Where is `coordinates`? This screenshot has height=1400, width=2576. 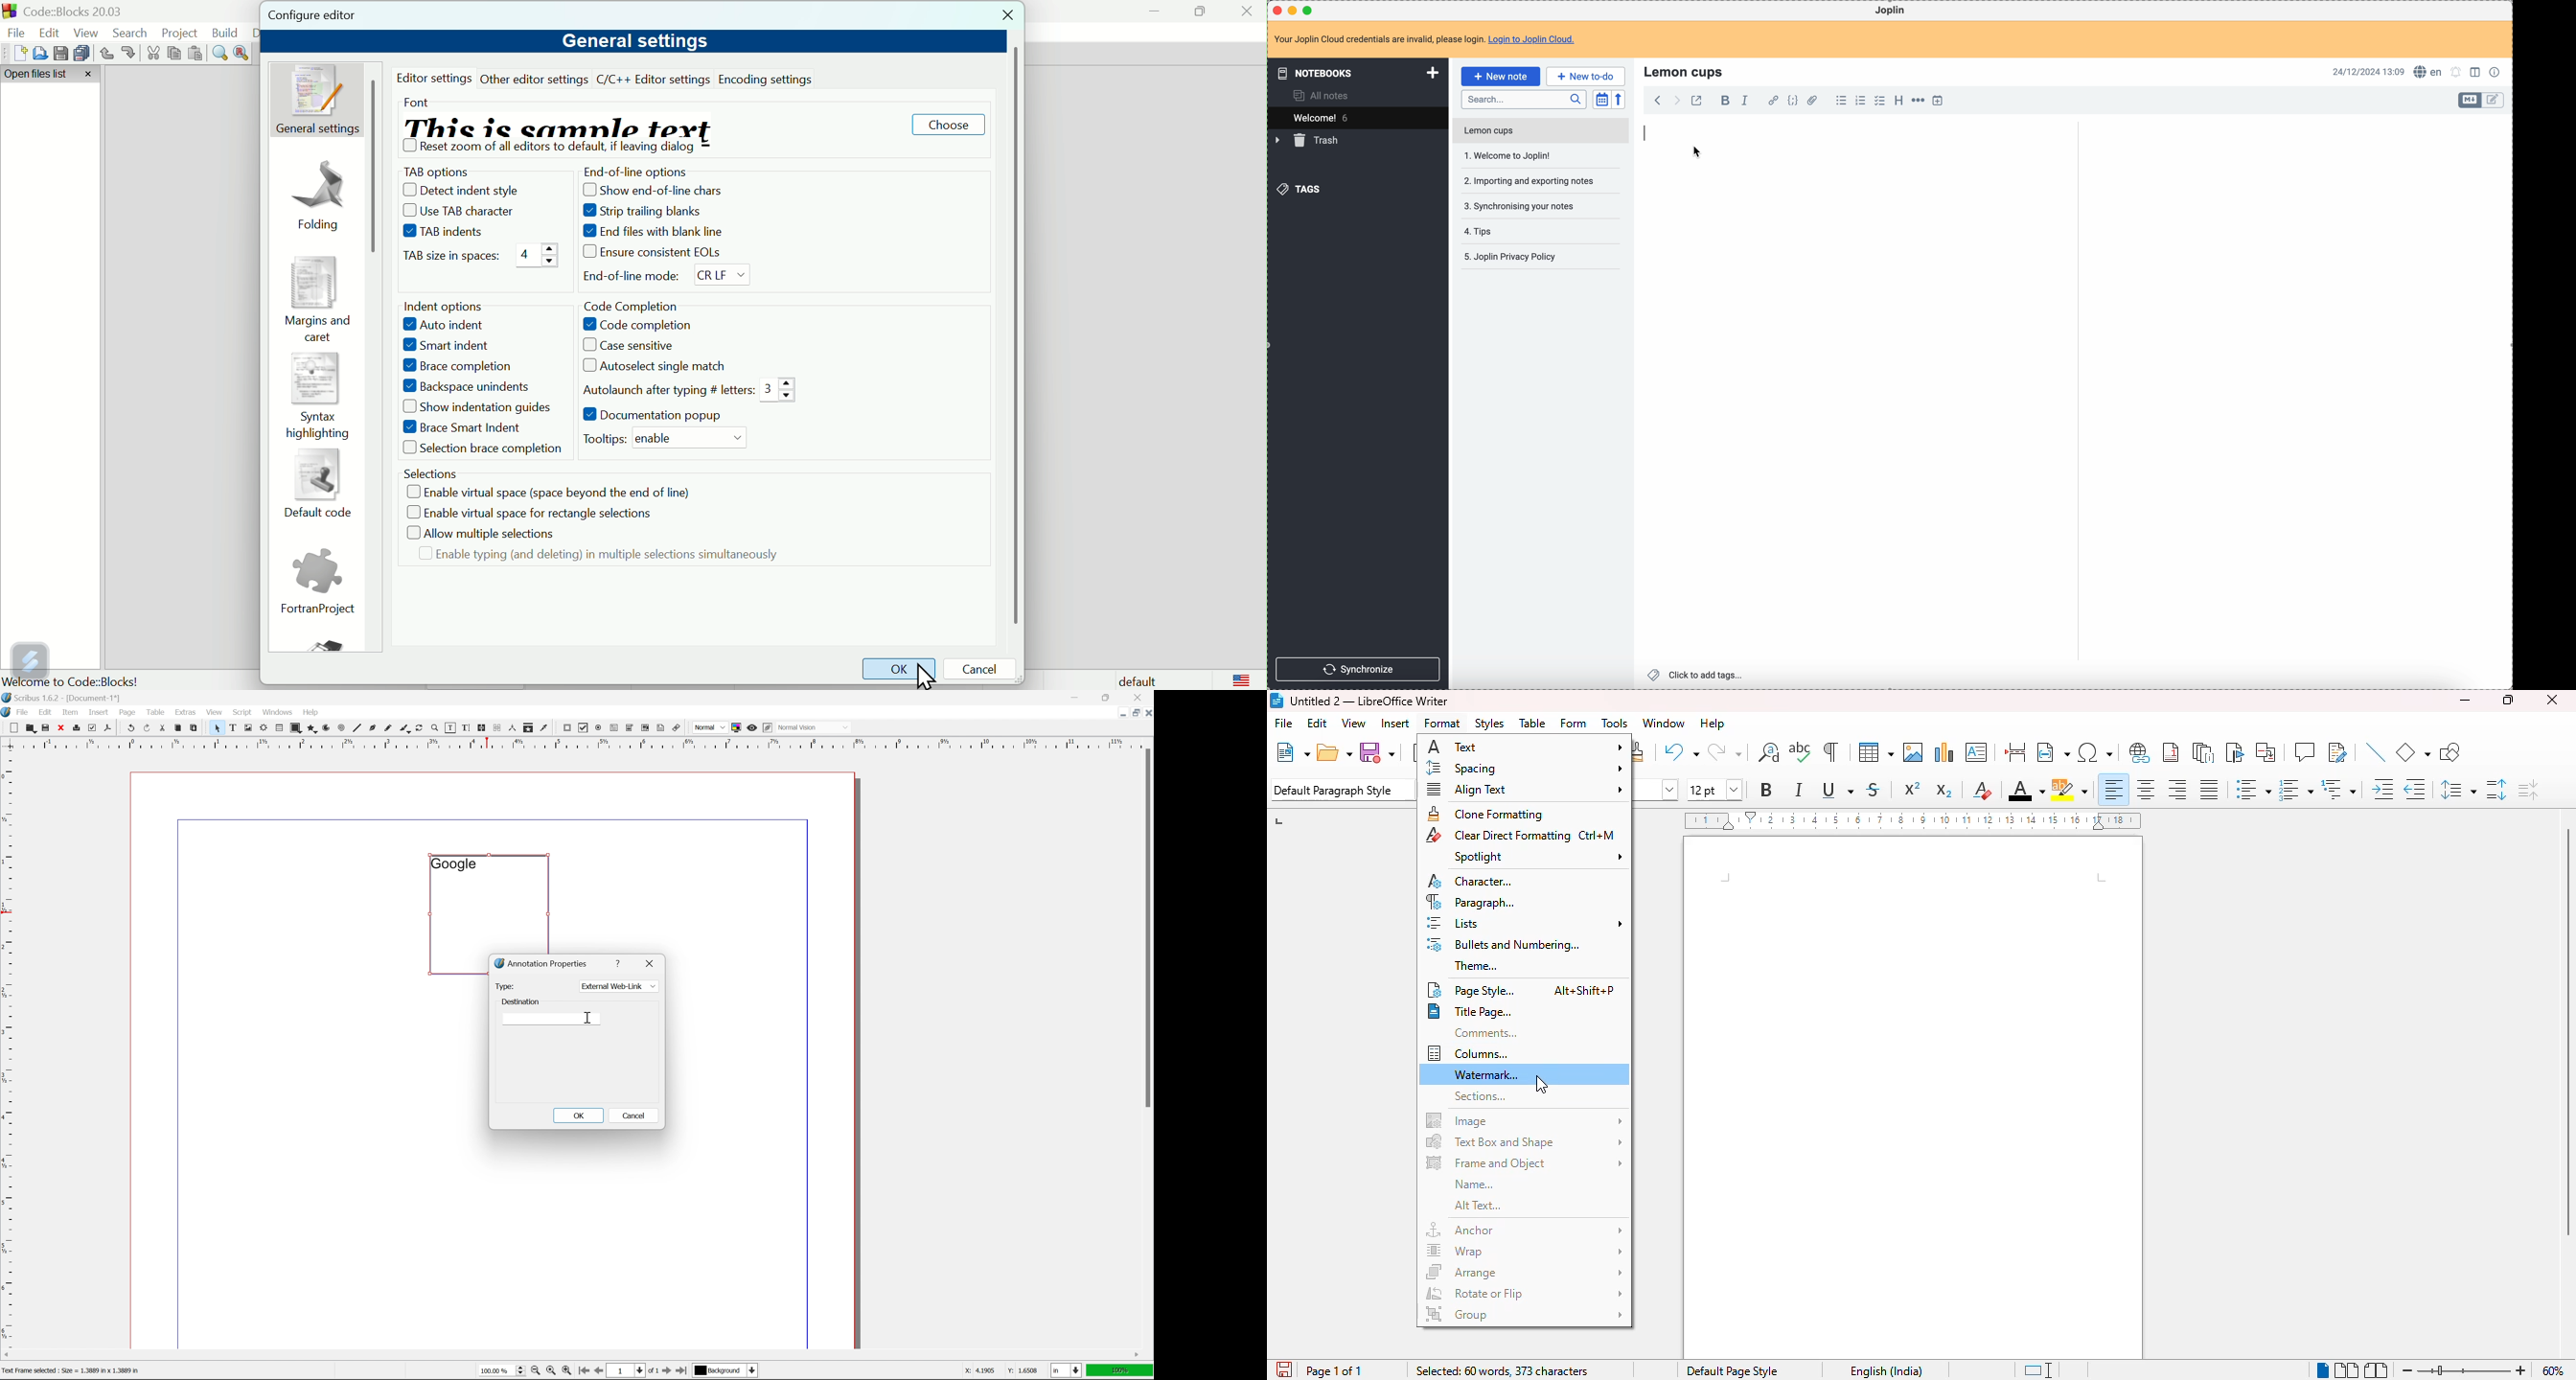 coordinates is located at coordinates (995, 1371).